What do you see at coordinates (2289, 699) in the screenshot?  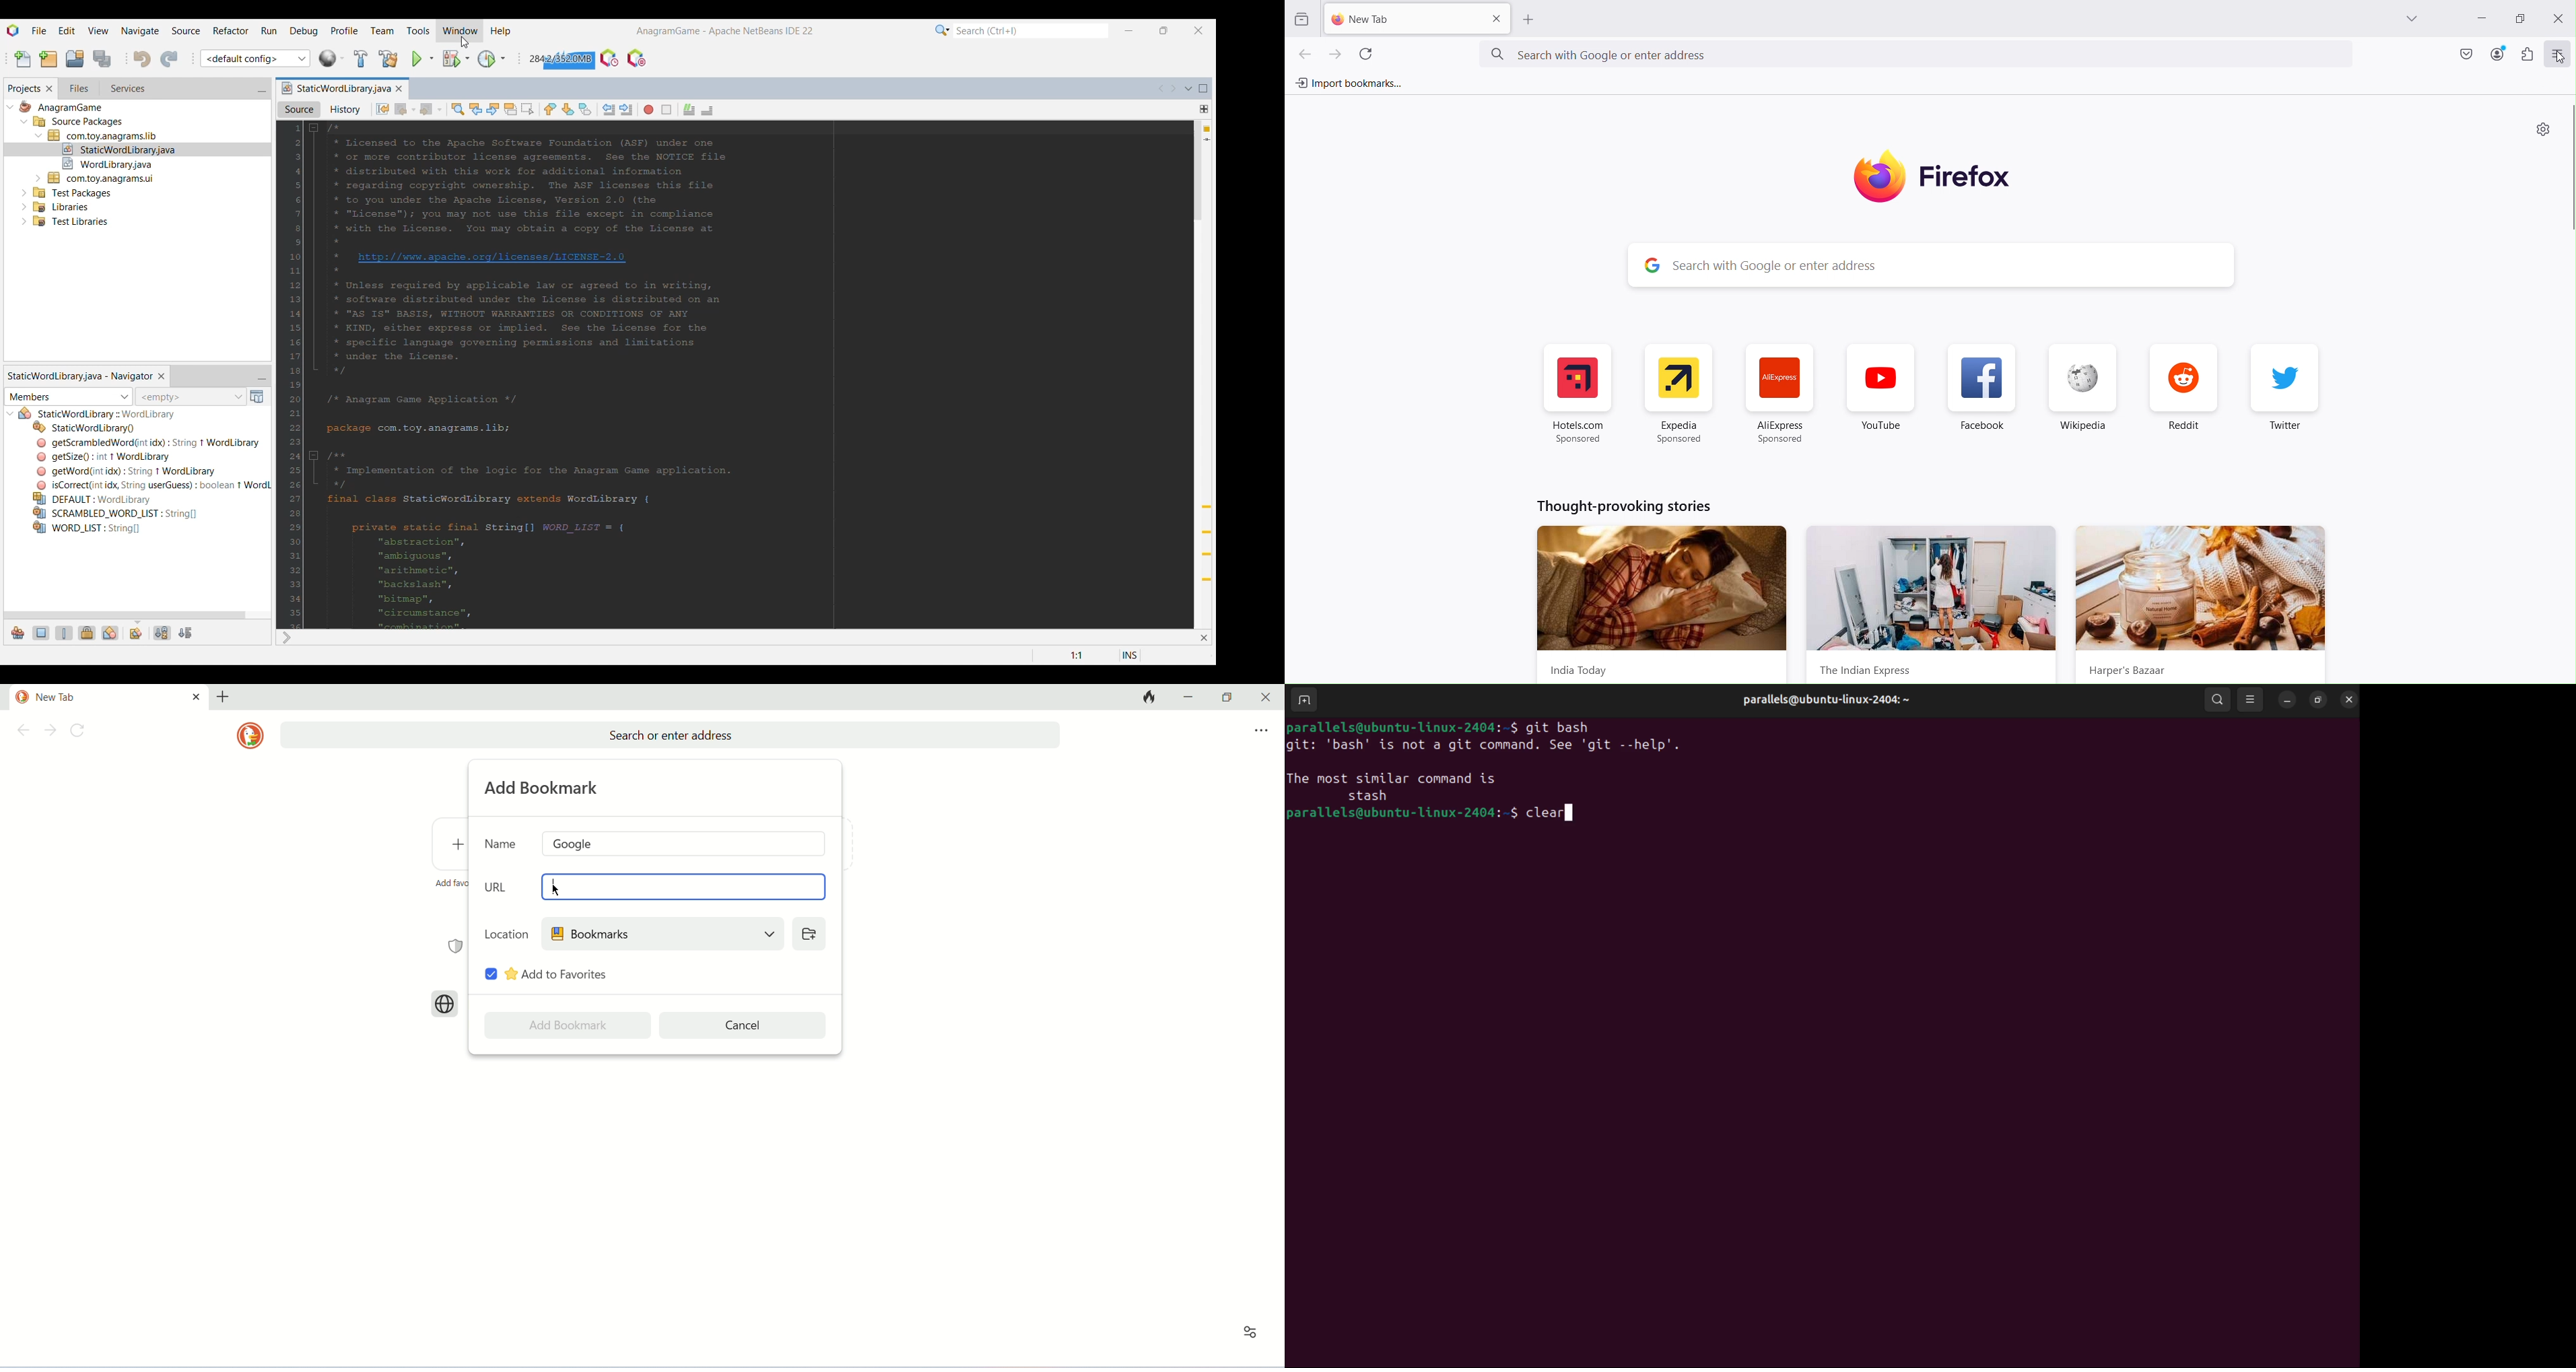 I see `minimize` at bounding box center [2289, 699].